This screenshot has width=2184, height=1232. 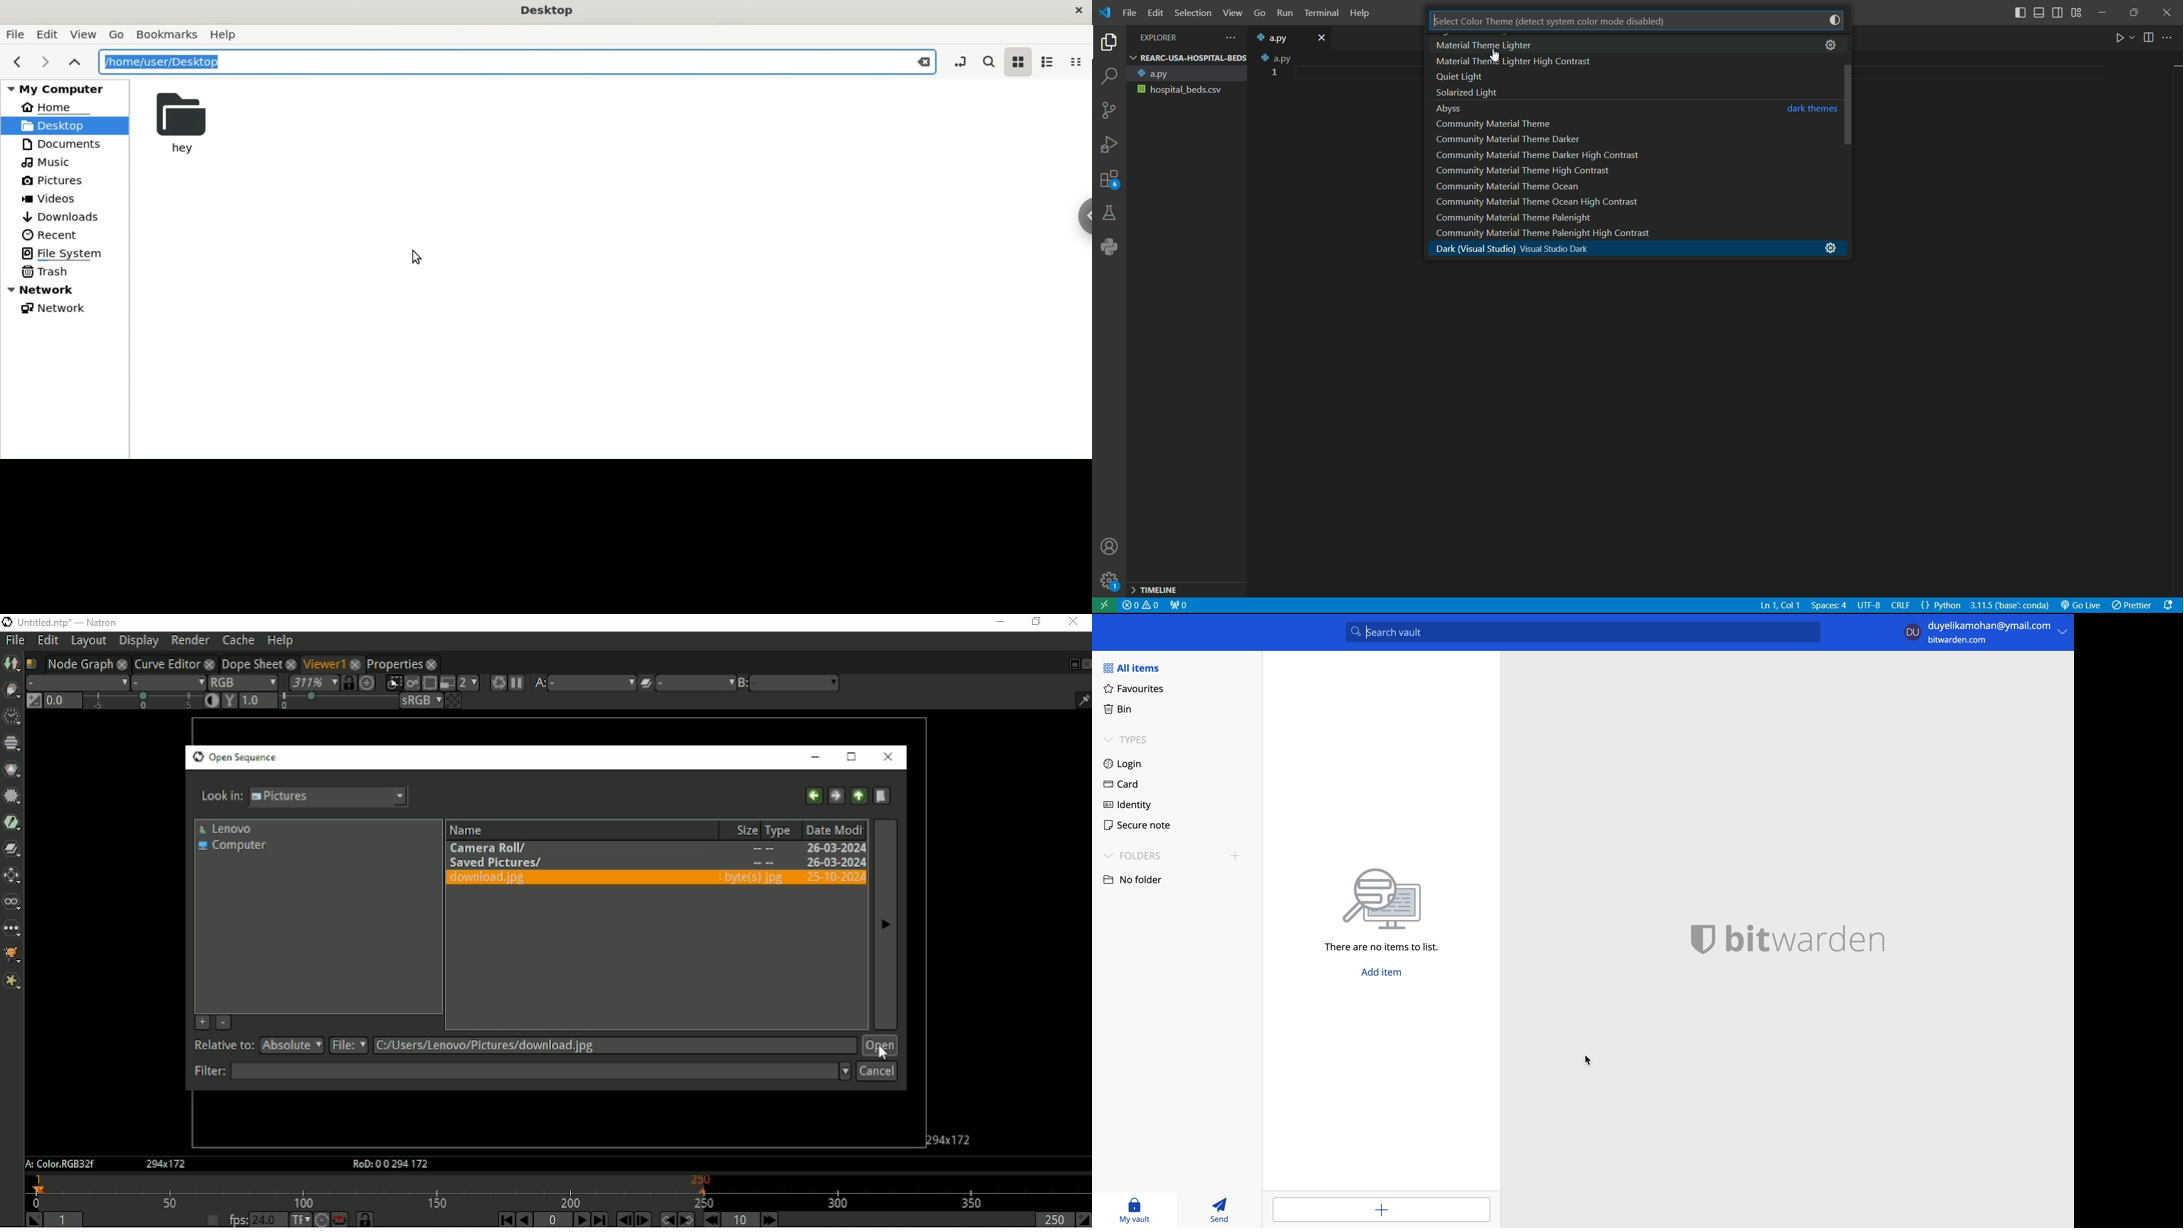 What do you see at coordinates (2081, 605) in the screenshot?
I see `Go Live` at bounding box center [2081, 605].